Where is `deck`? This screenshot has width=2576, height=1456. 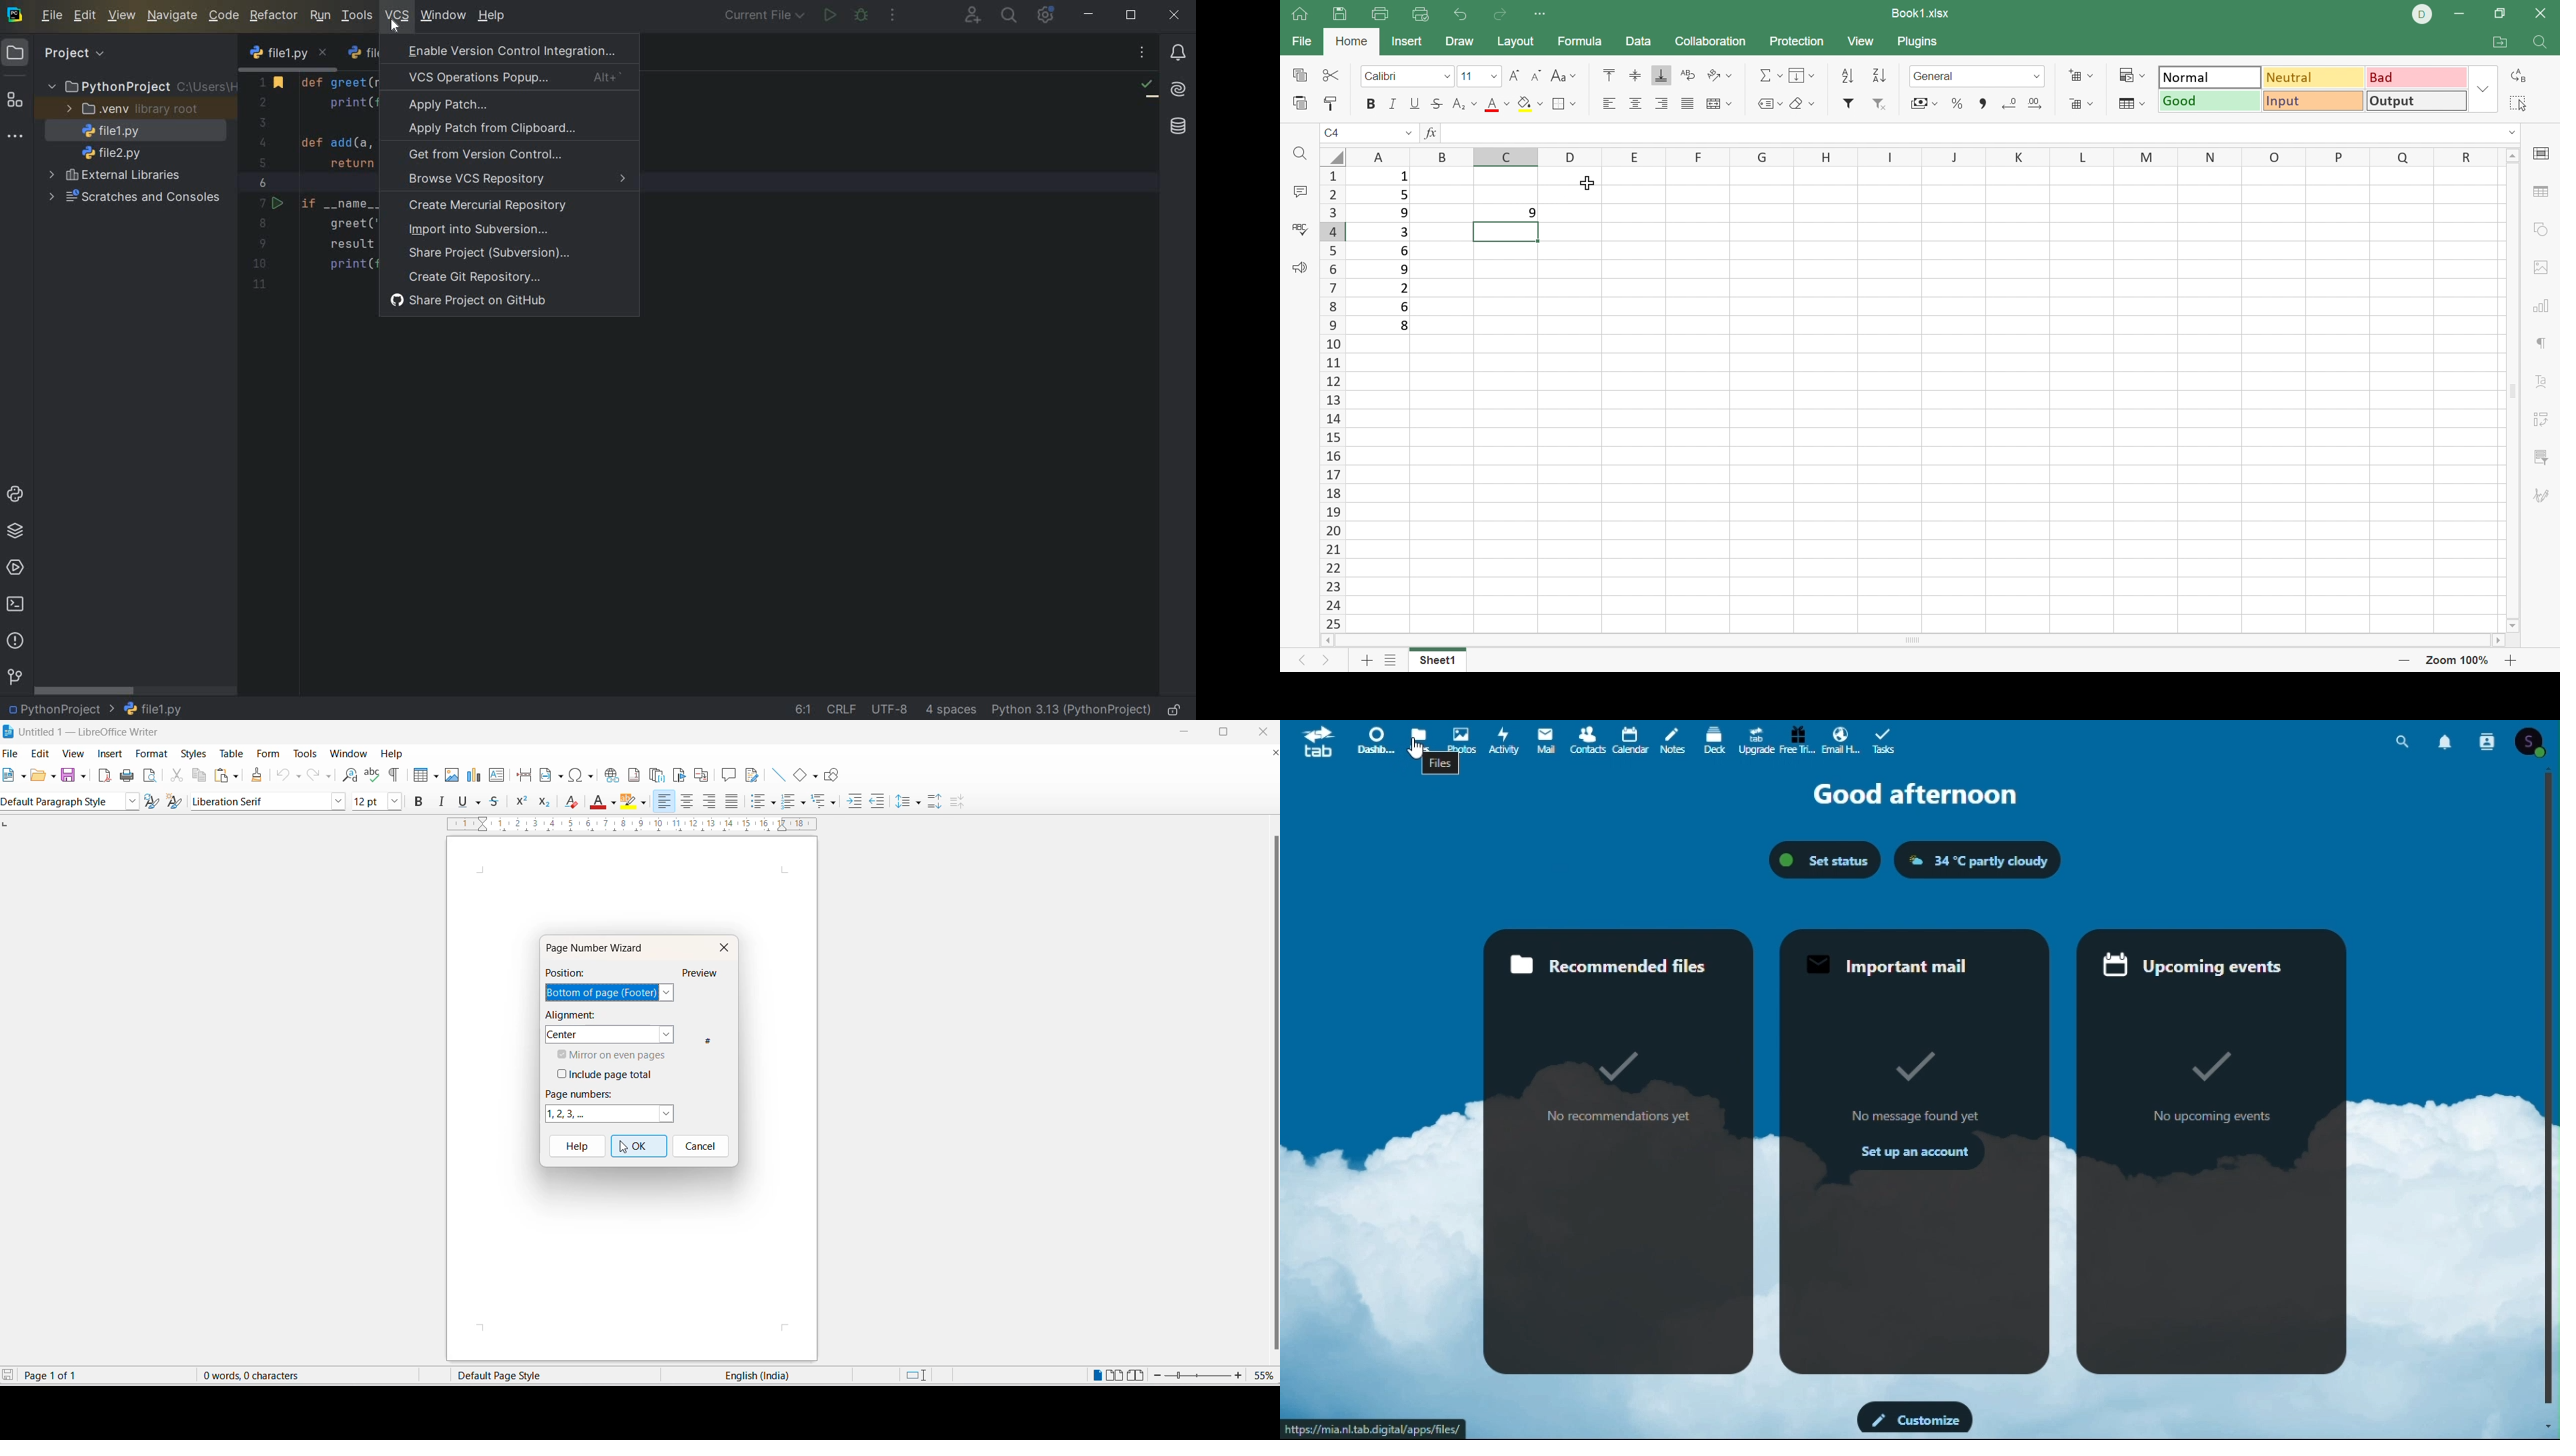 deck is located at coordinates (1715, 739).